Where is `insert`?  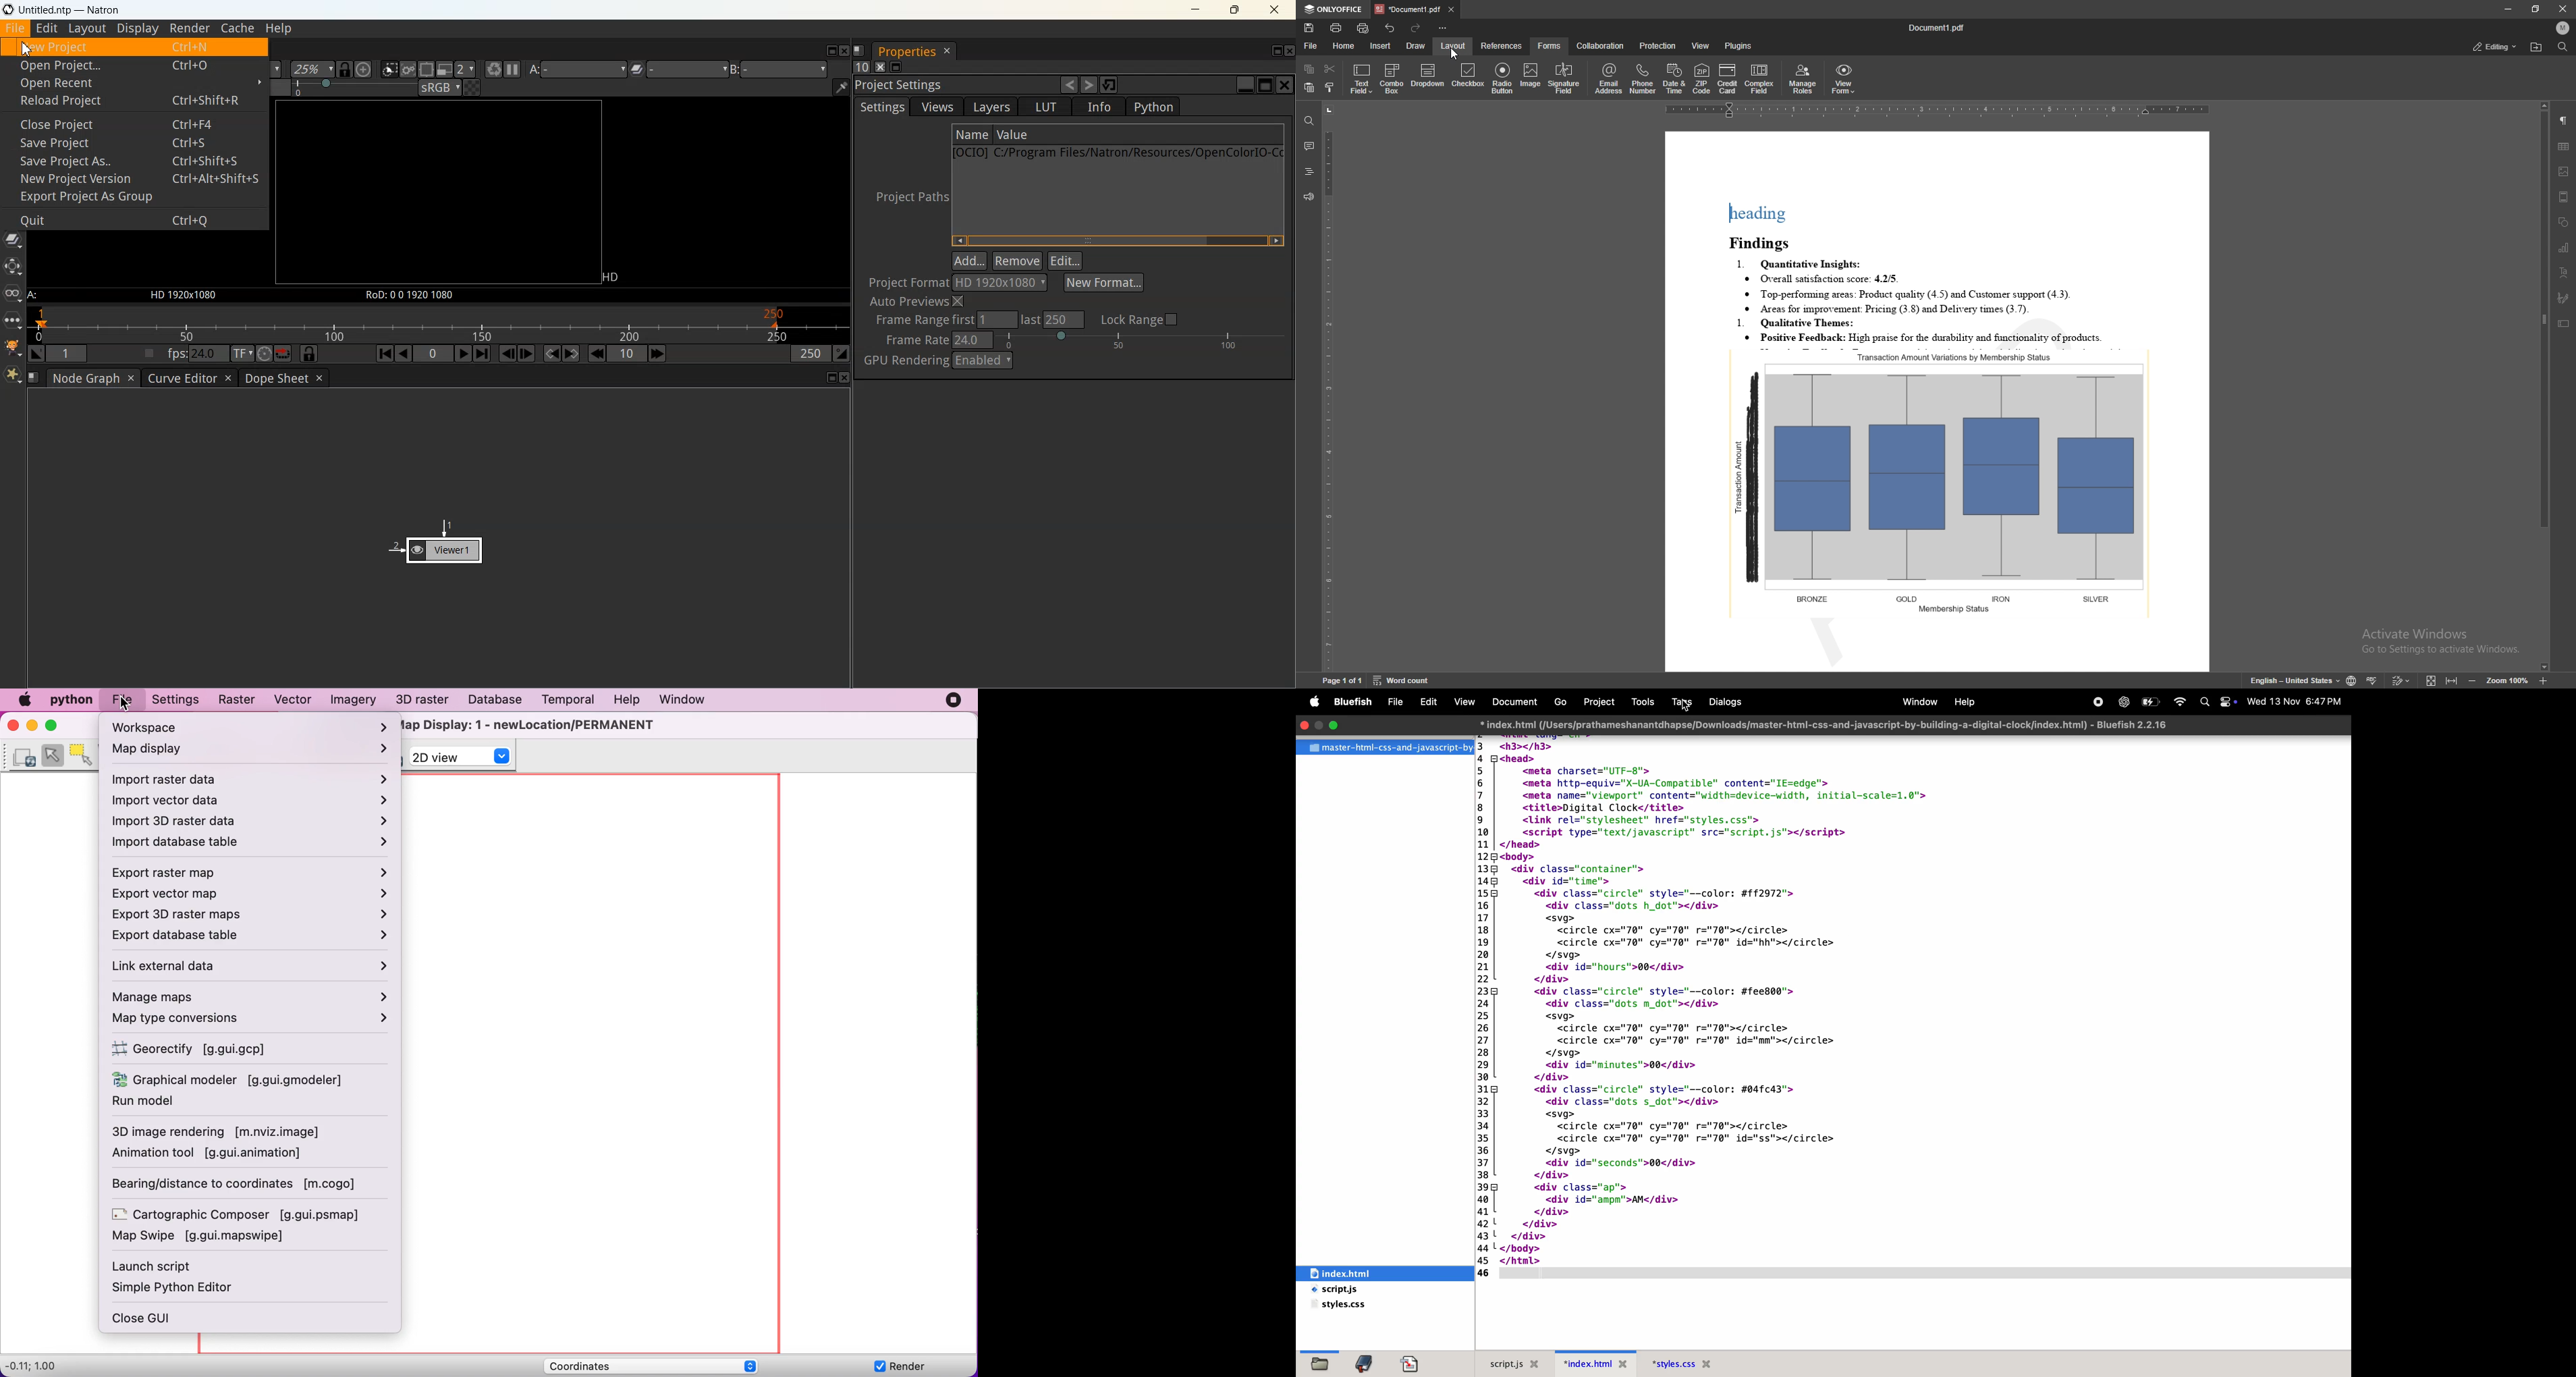 insert is located at coordinates (1381, 46).